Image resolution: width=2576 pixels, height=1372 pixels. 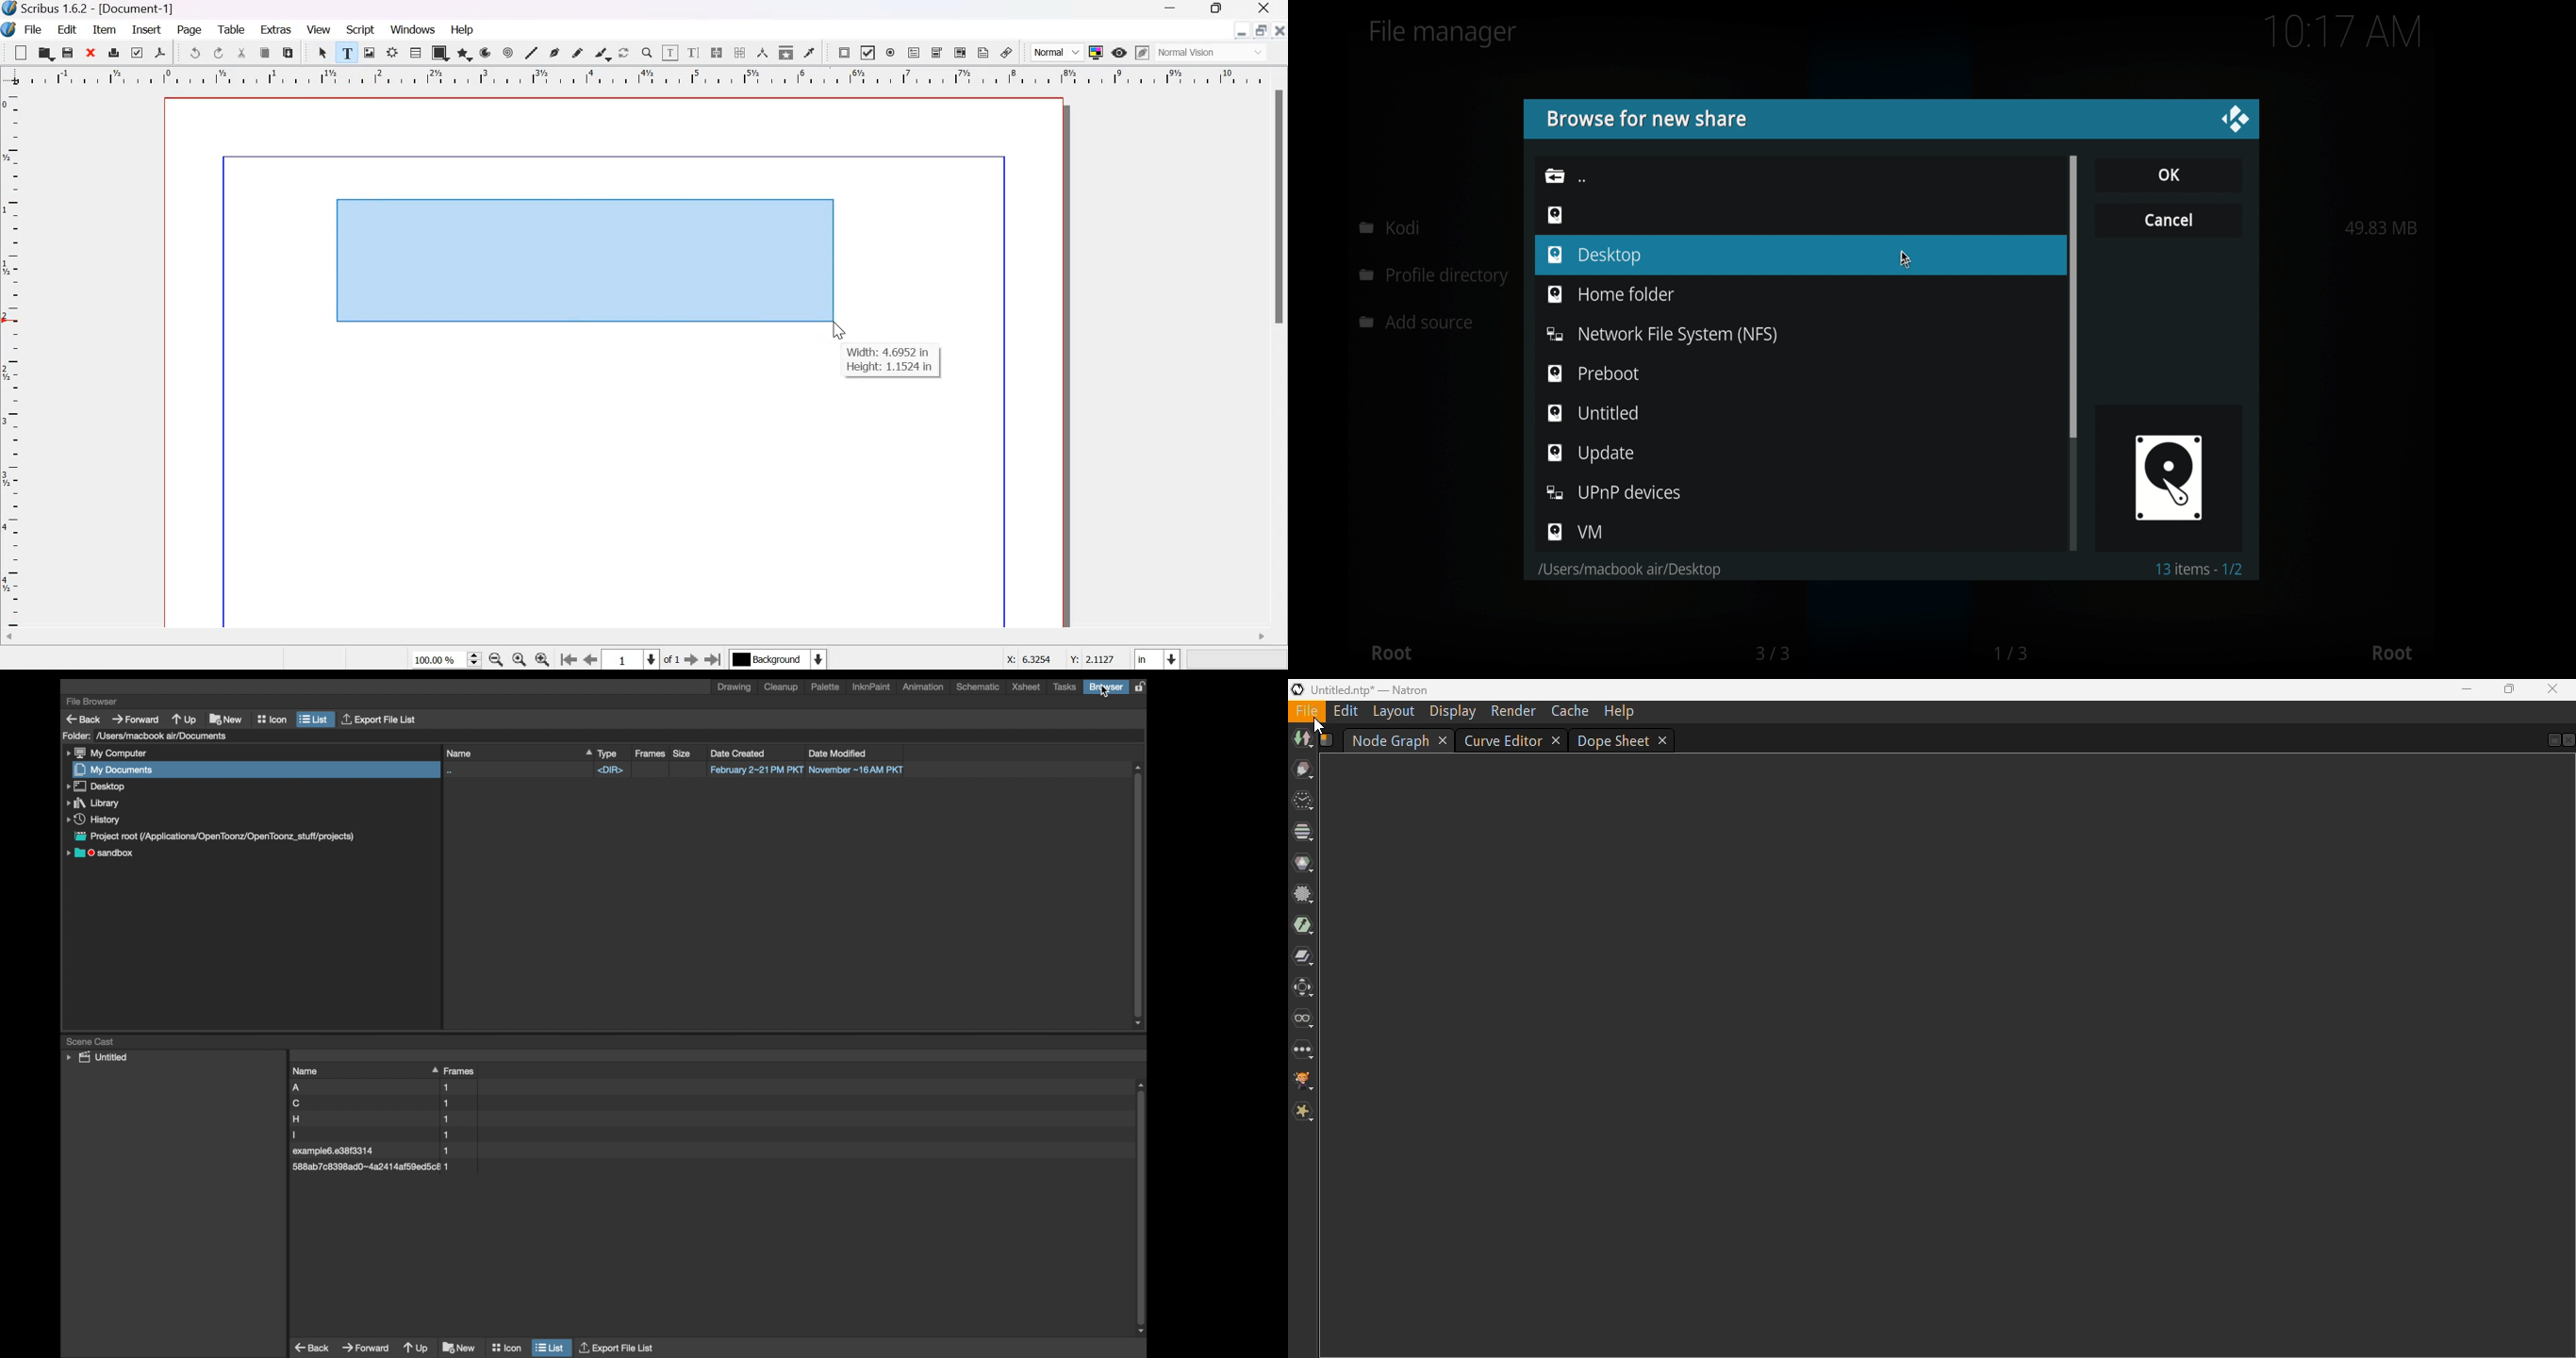 What do you see at coordinates (191, 31) in the screenshot?
I see `page` at bounding box center [191, 31].